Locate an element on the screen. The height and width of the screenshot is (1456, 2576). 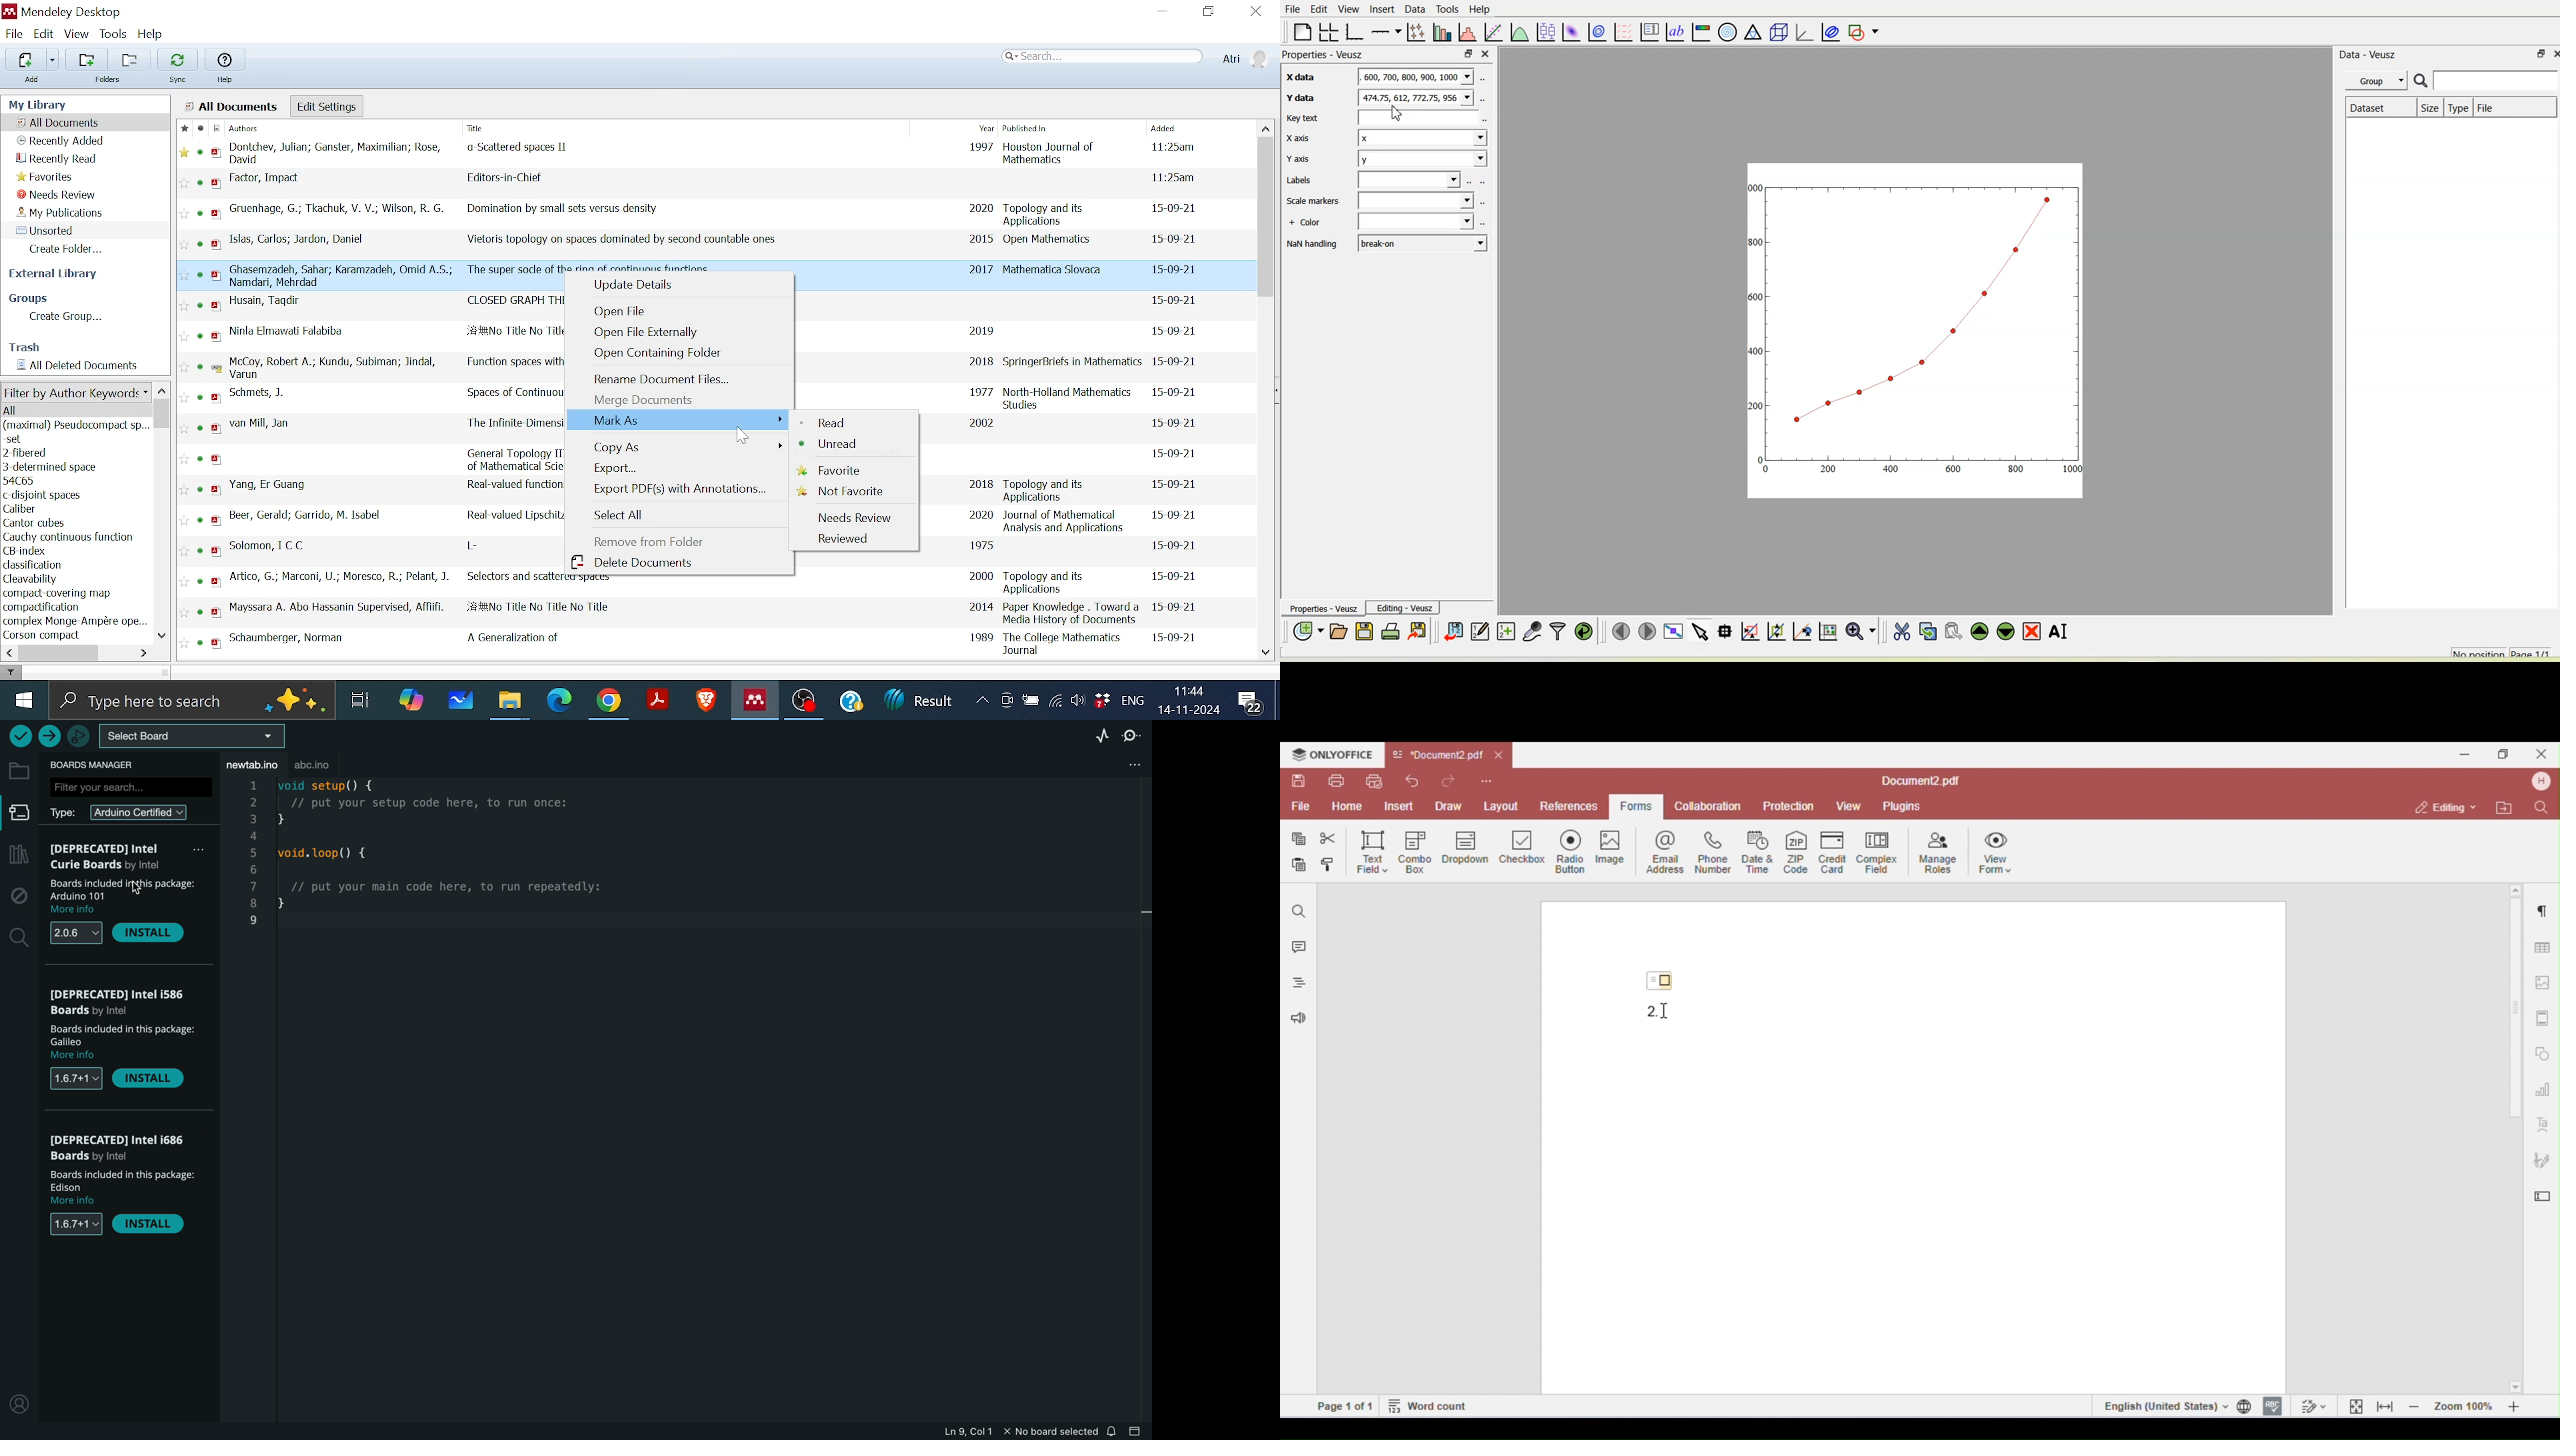
CLOSED GRAPH THEOREMS IN TOPOLOGICAL is located at coordinates (371, 305).